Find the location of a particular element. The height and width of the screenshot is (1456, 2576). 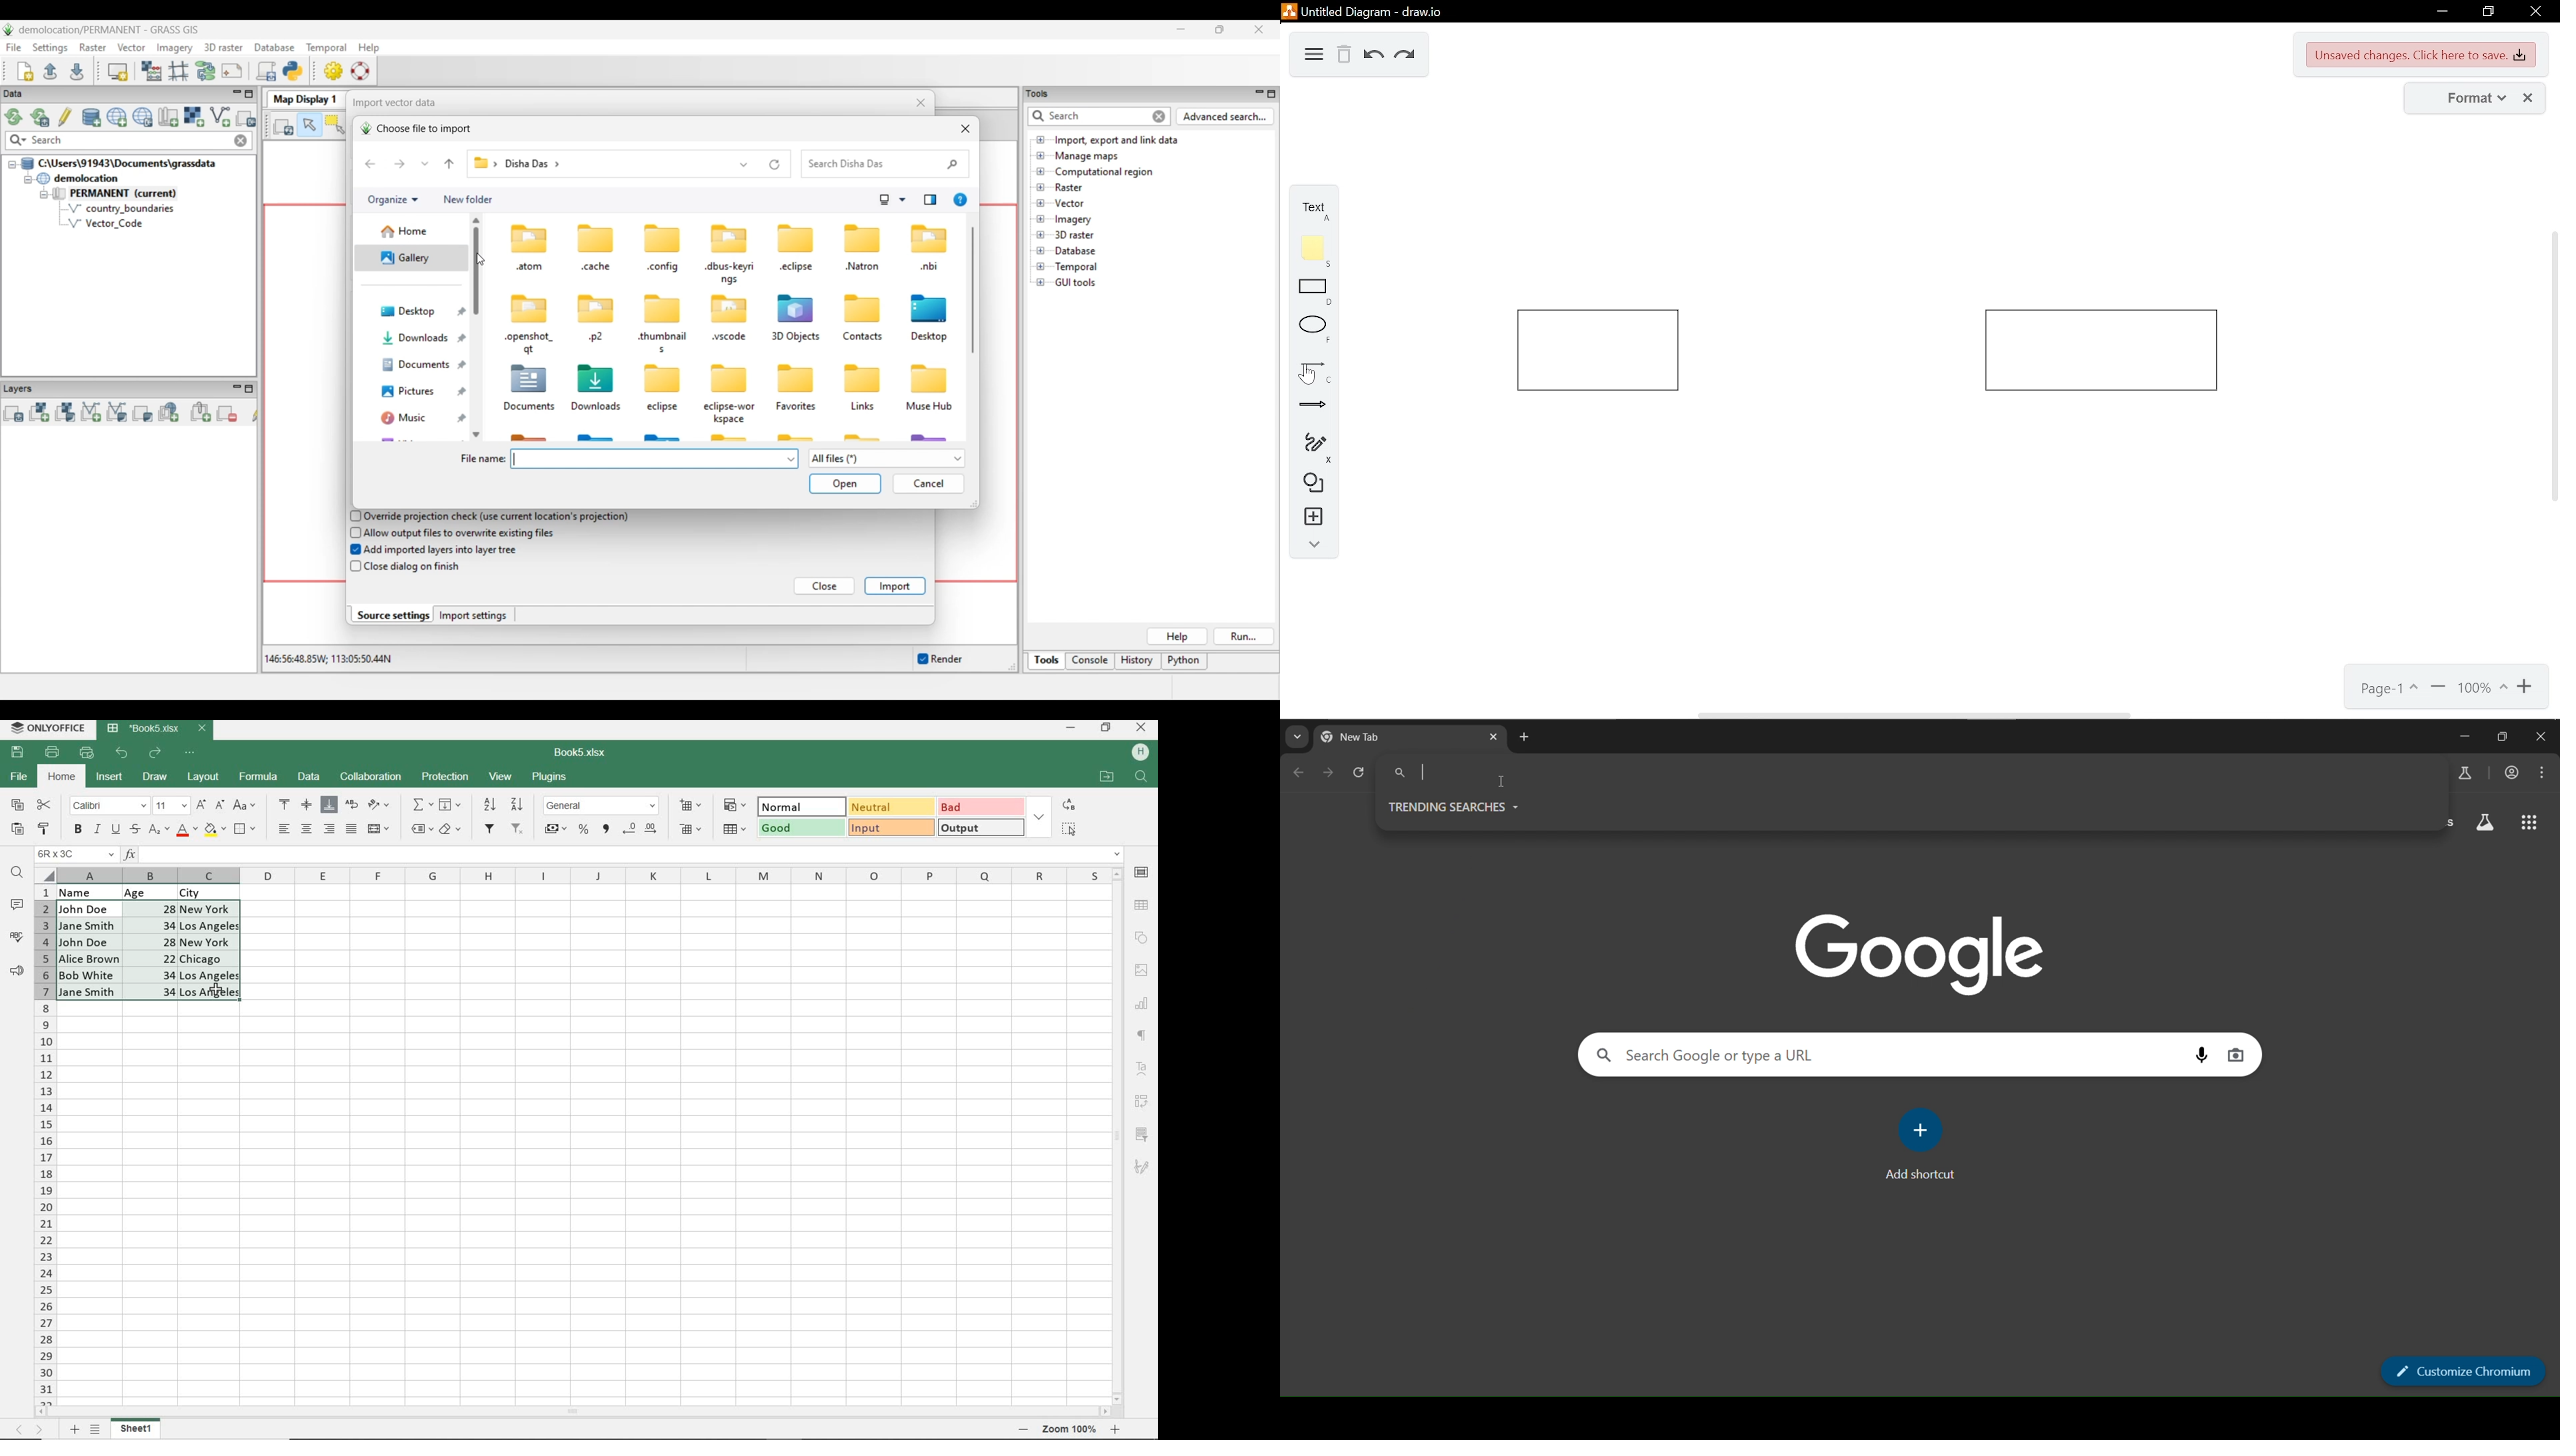

HP is located at coordinates (1141, 753).